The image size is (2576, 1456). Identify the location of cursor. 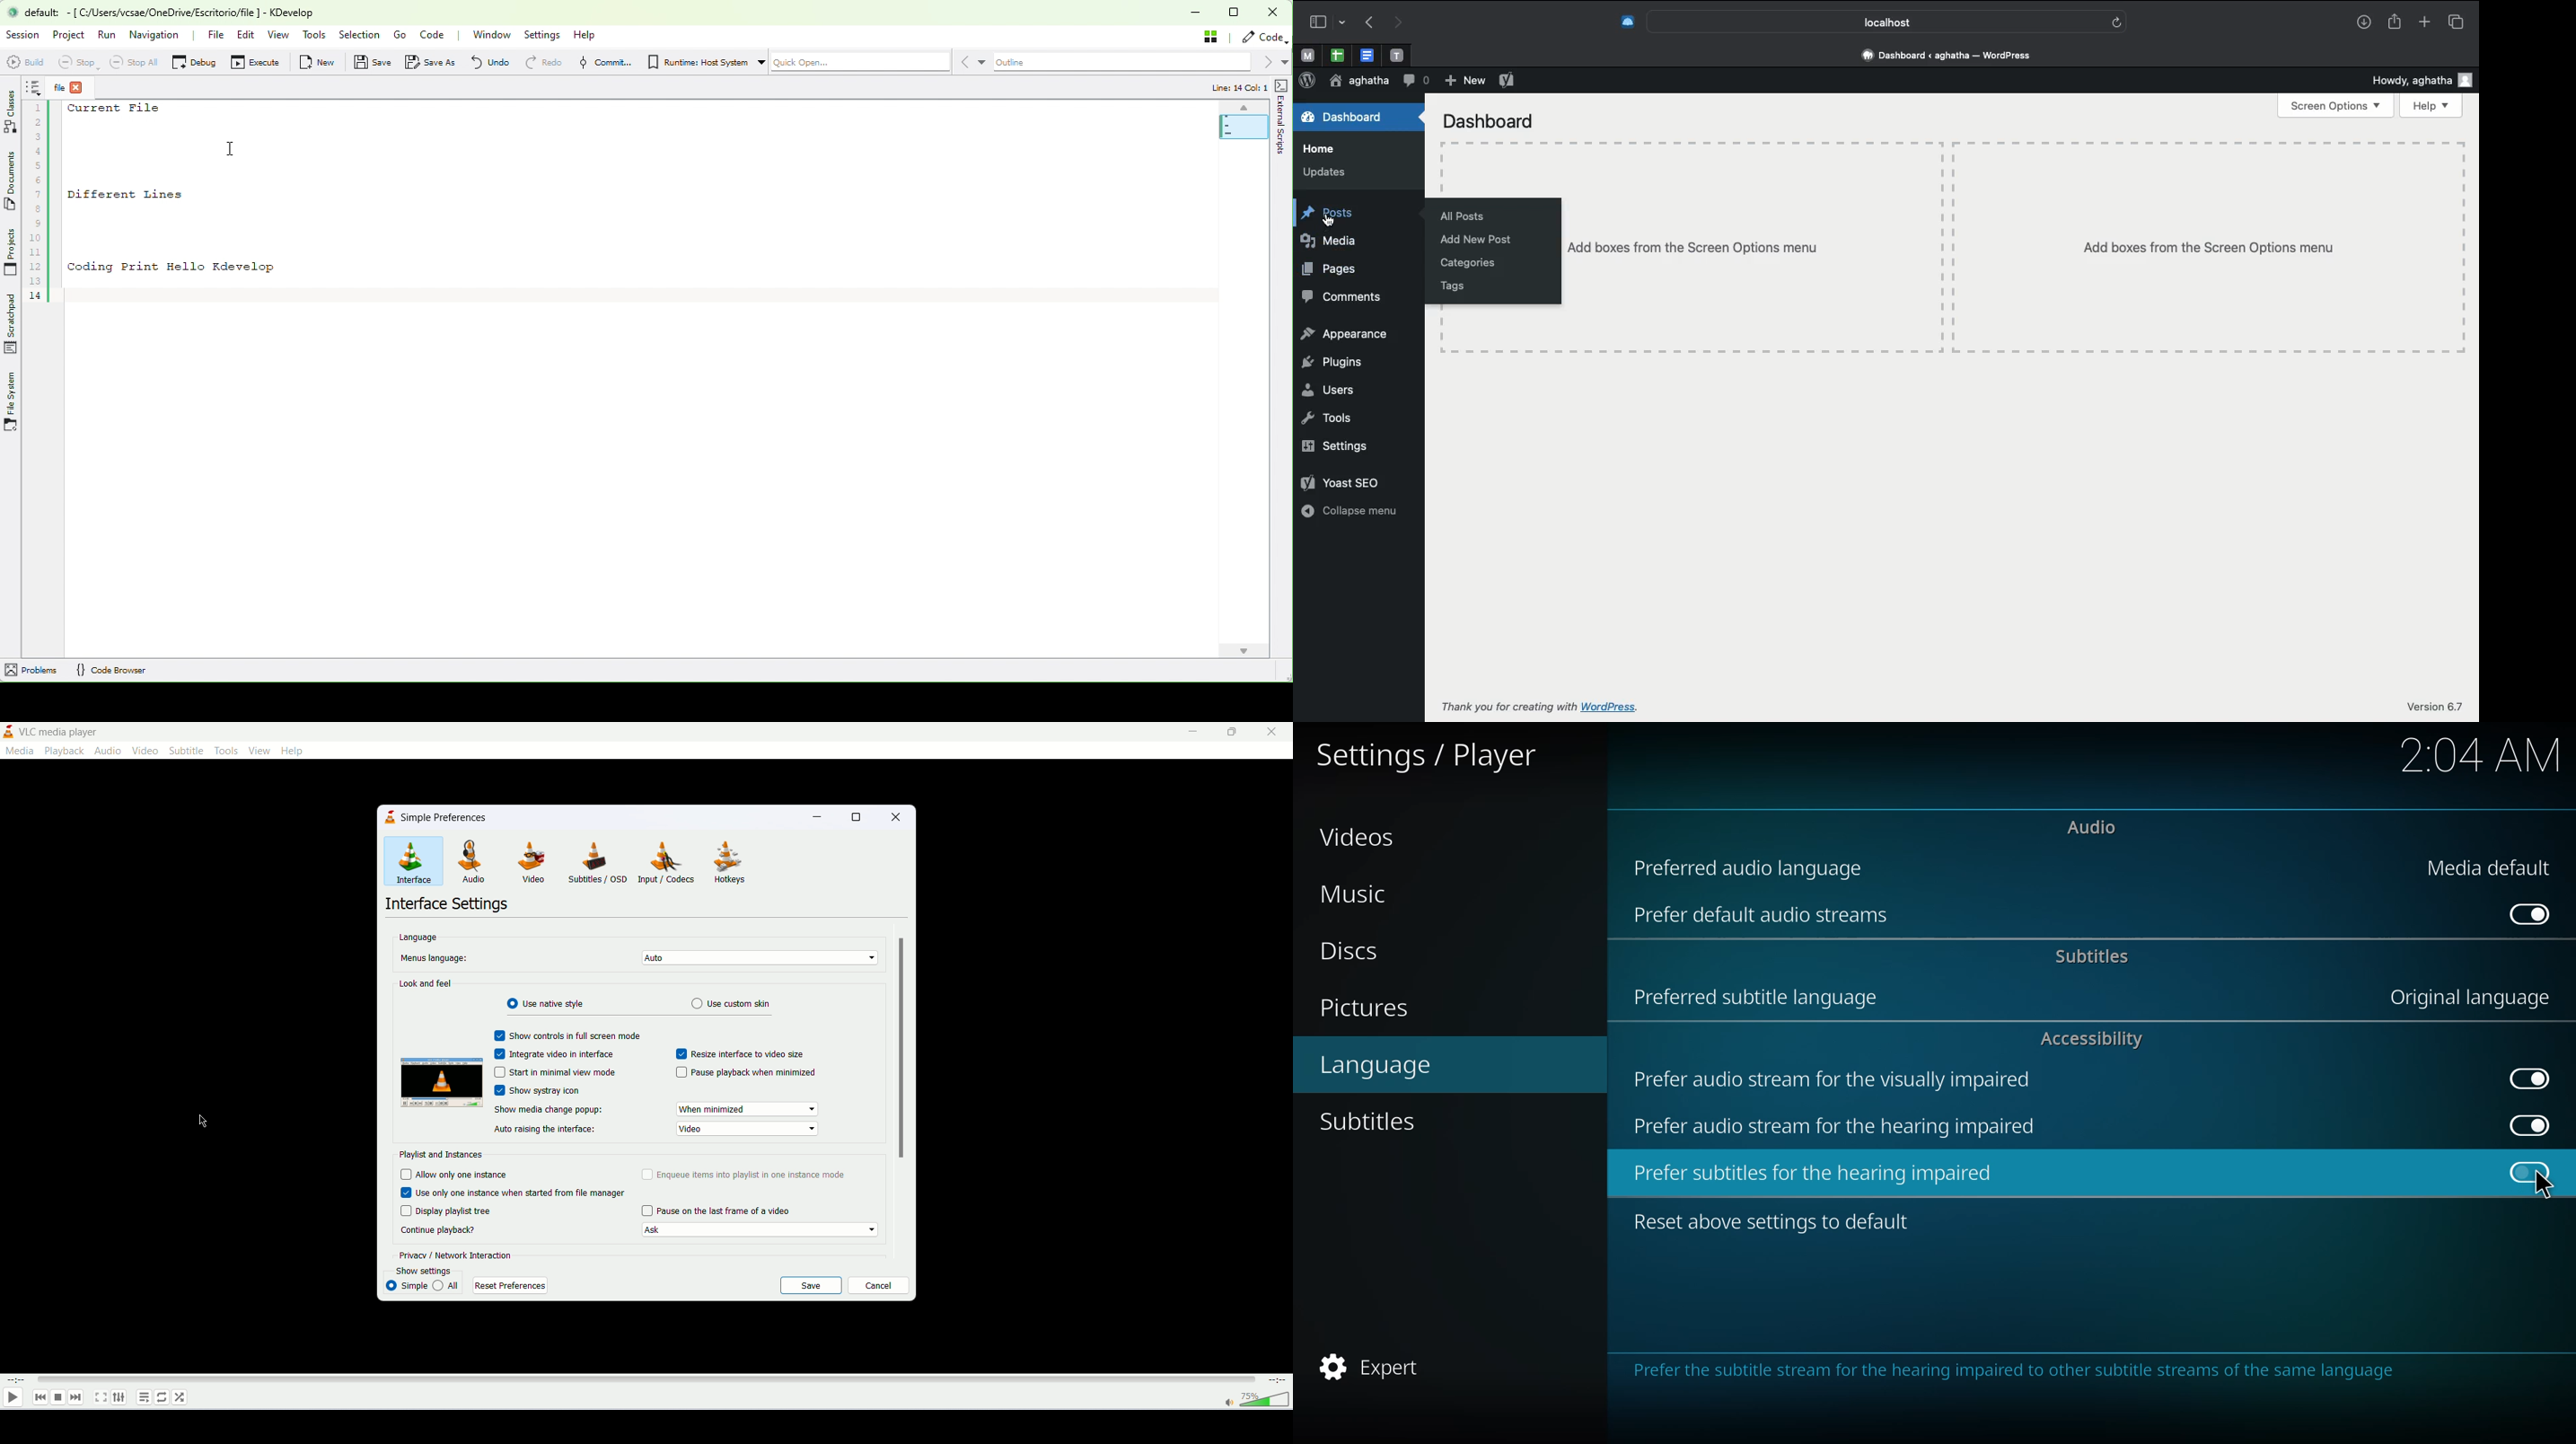
(1330, 224).